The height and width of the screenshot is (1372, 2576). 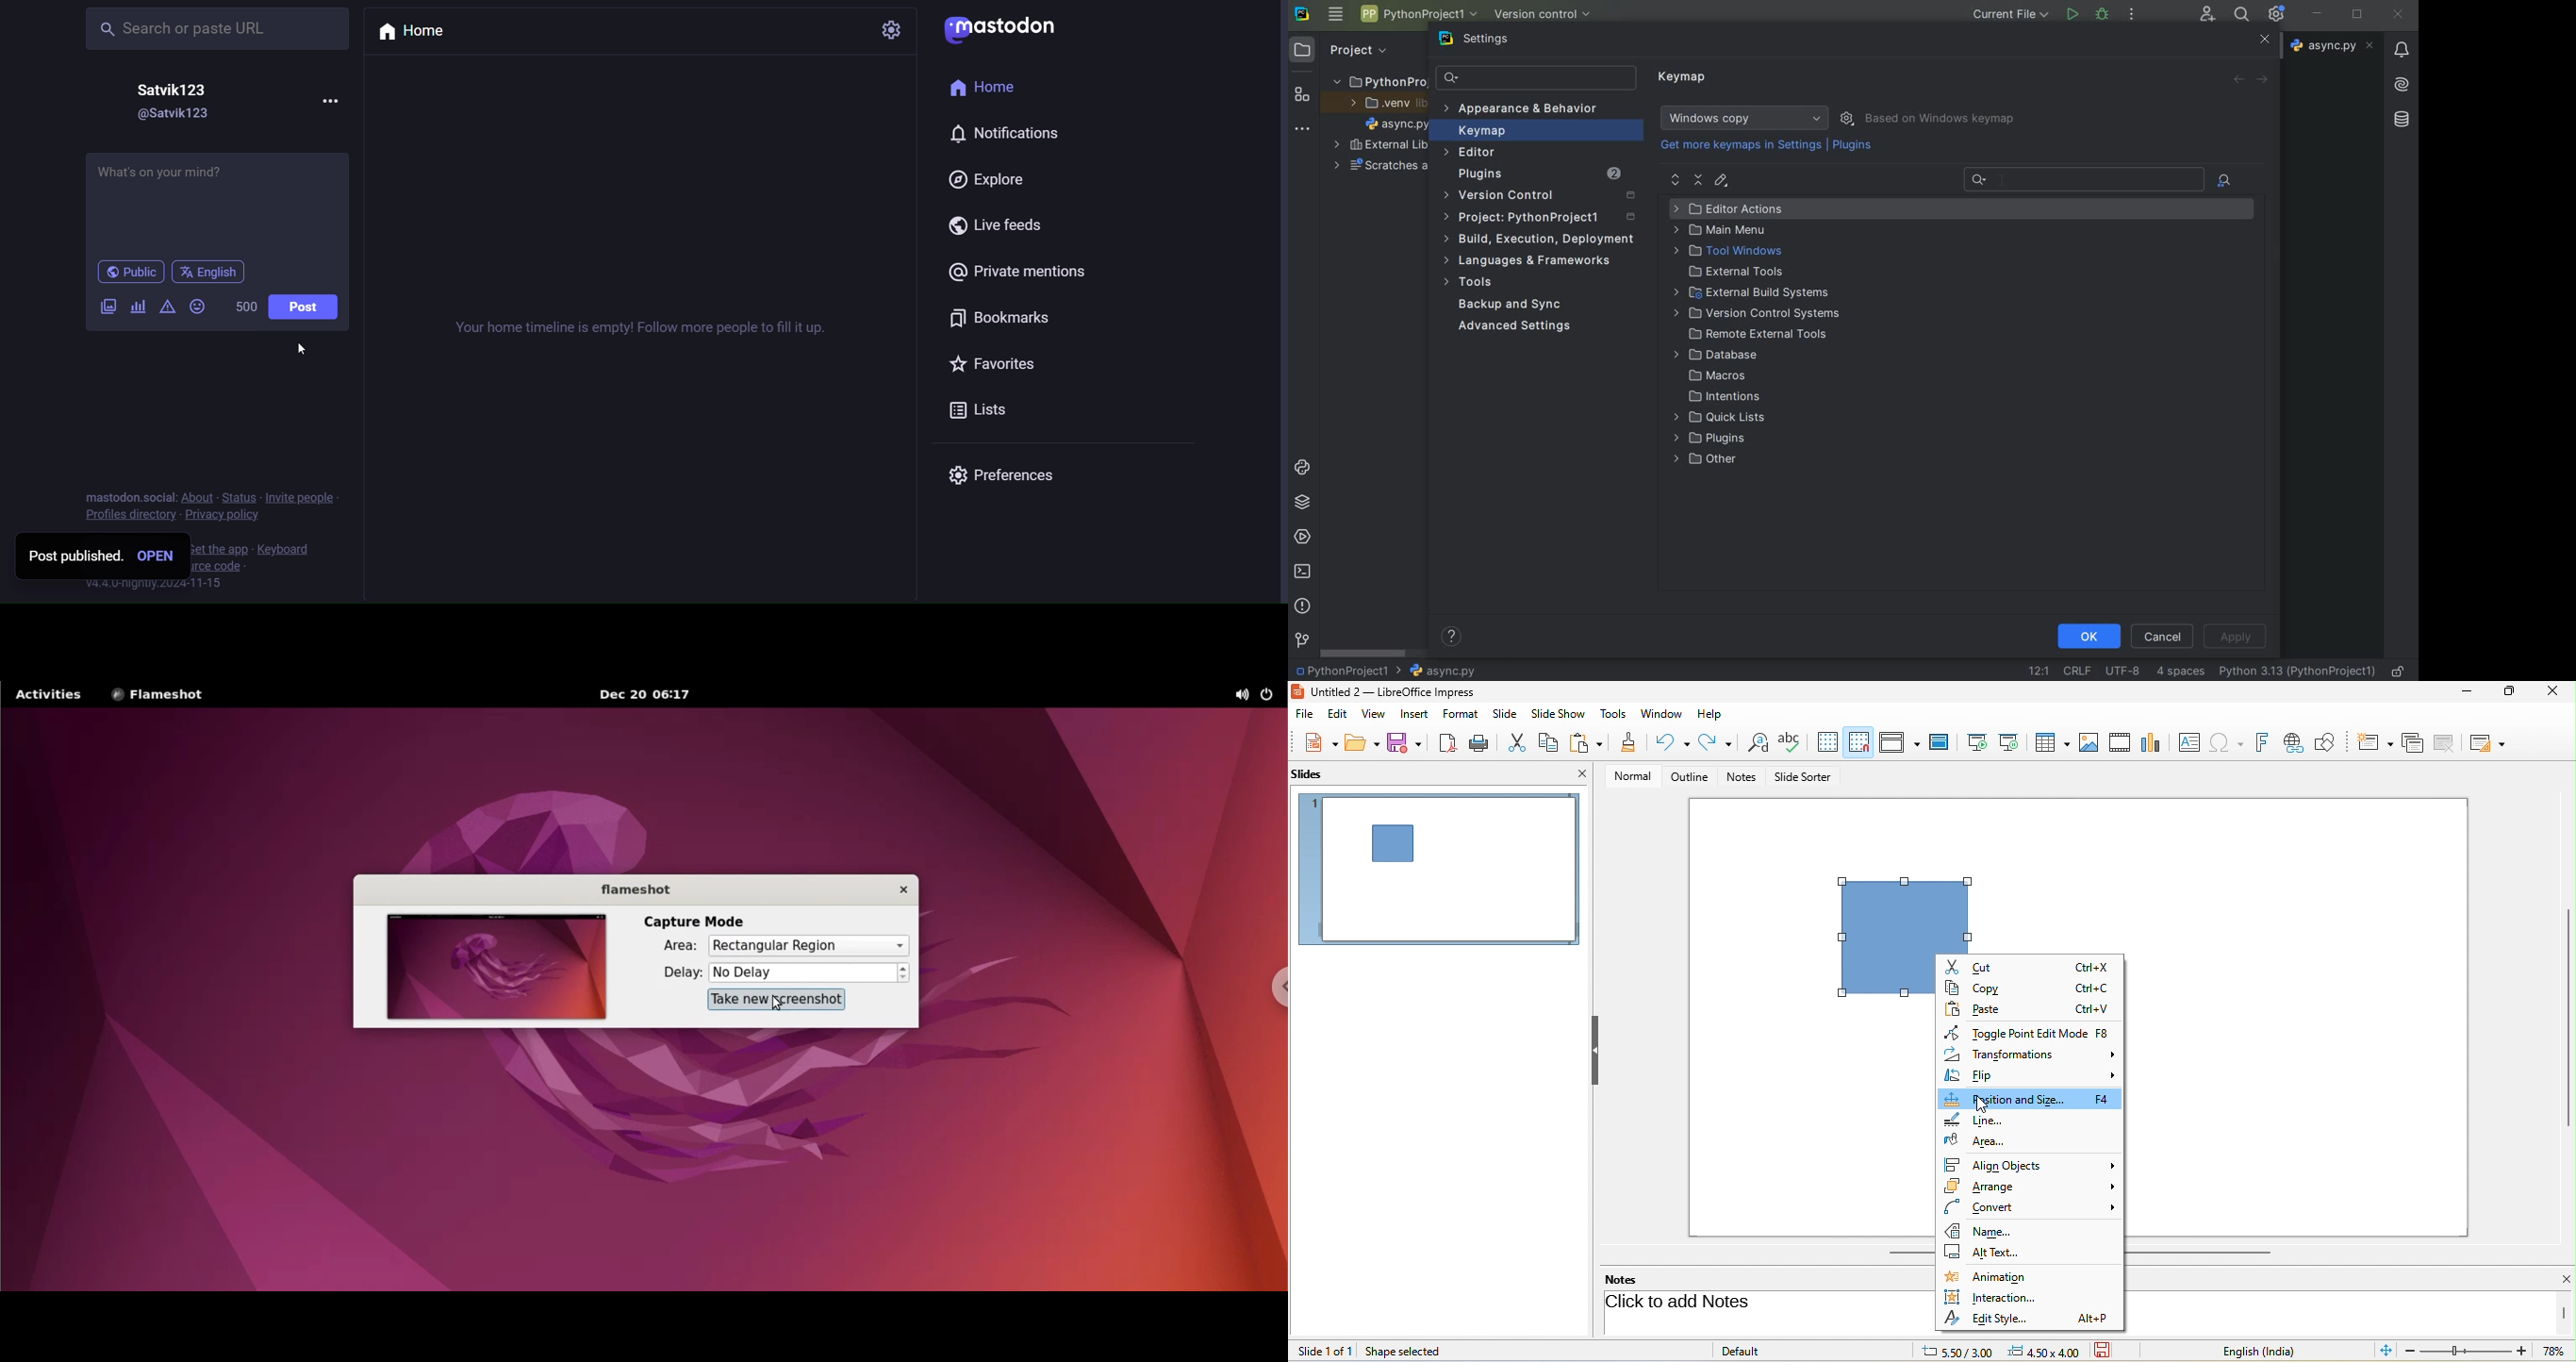 I want to click on cut, so click(x=2026, y=967).